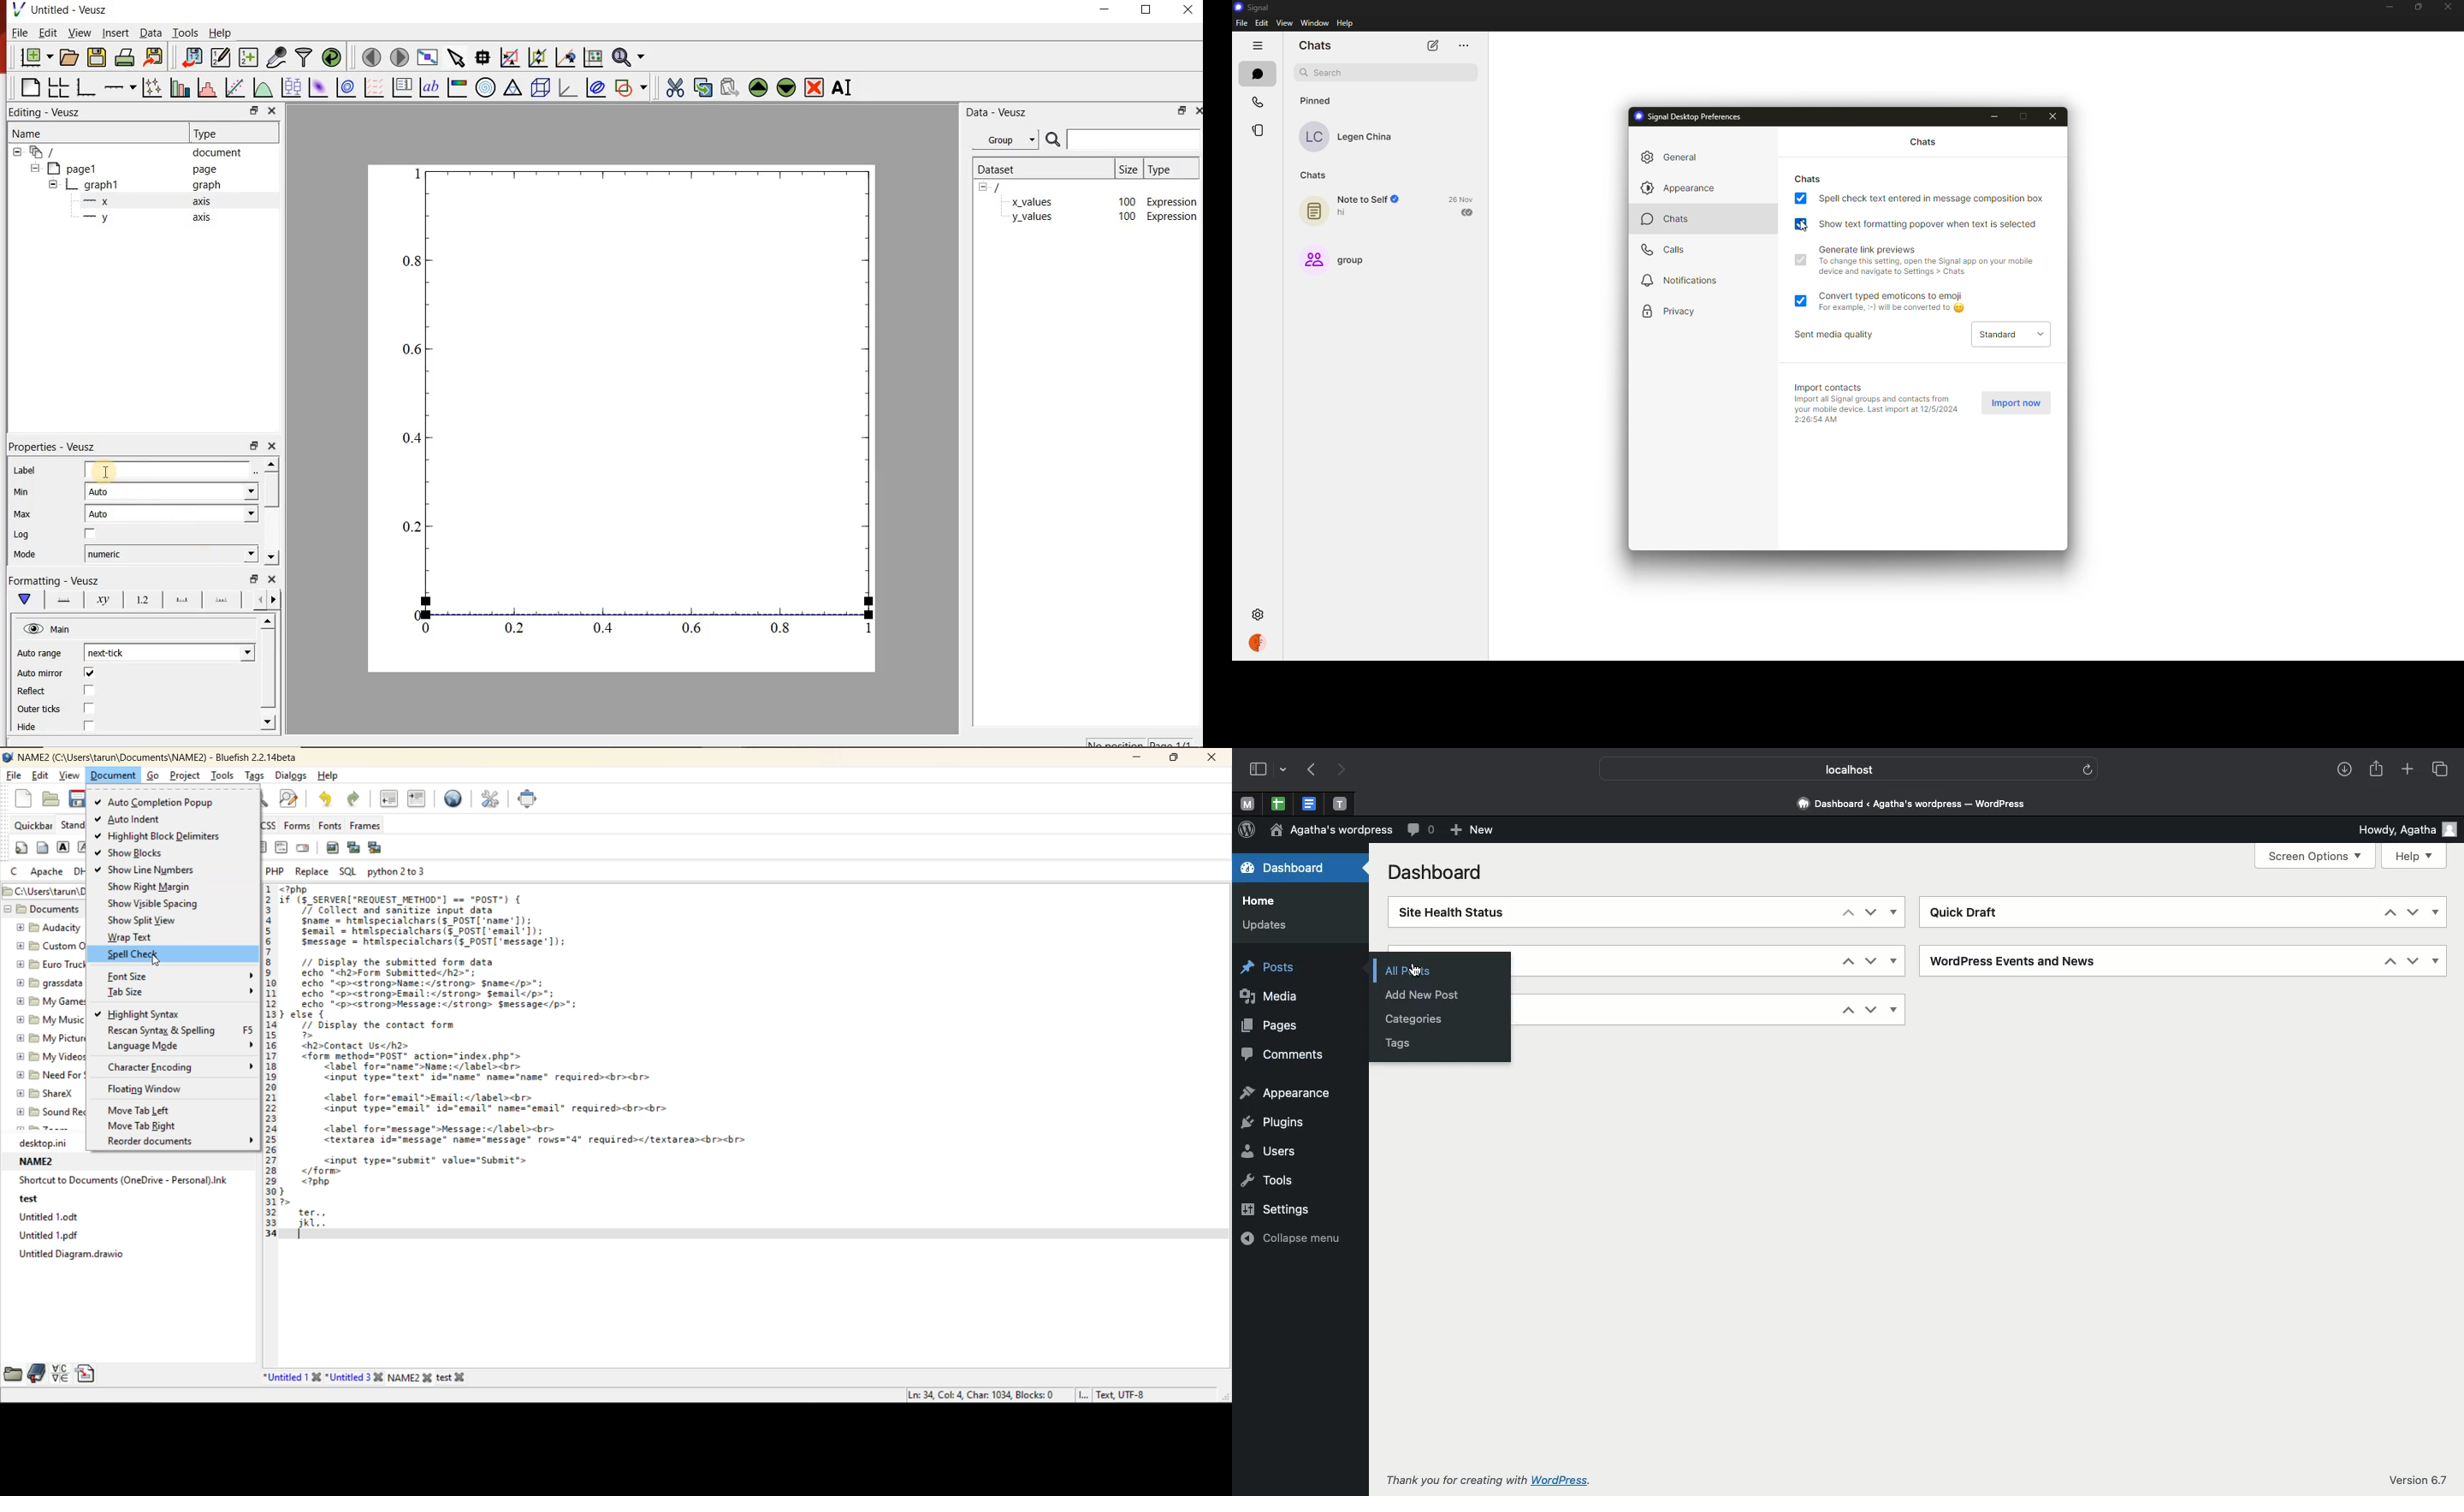 Image resolution: width=2464 pixels, height=1512 pixels. I want to click on Screen options, so click(2317, 856).